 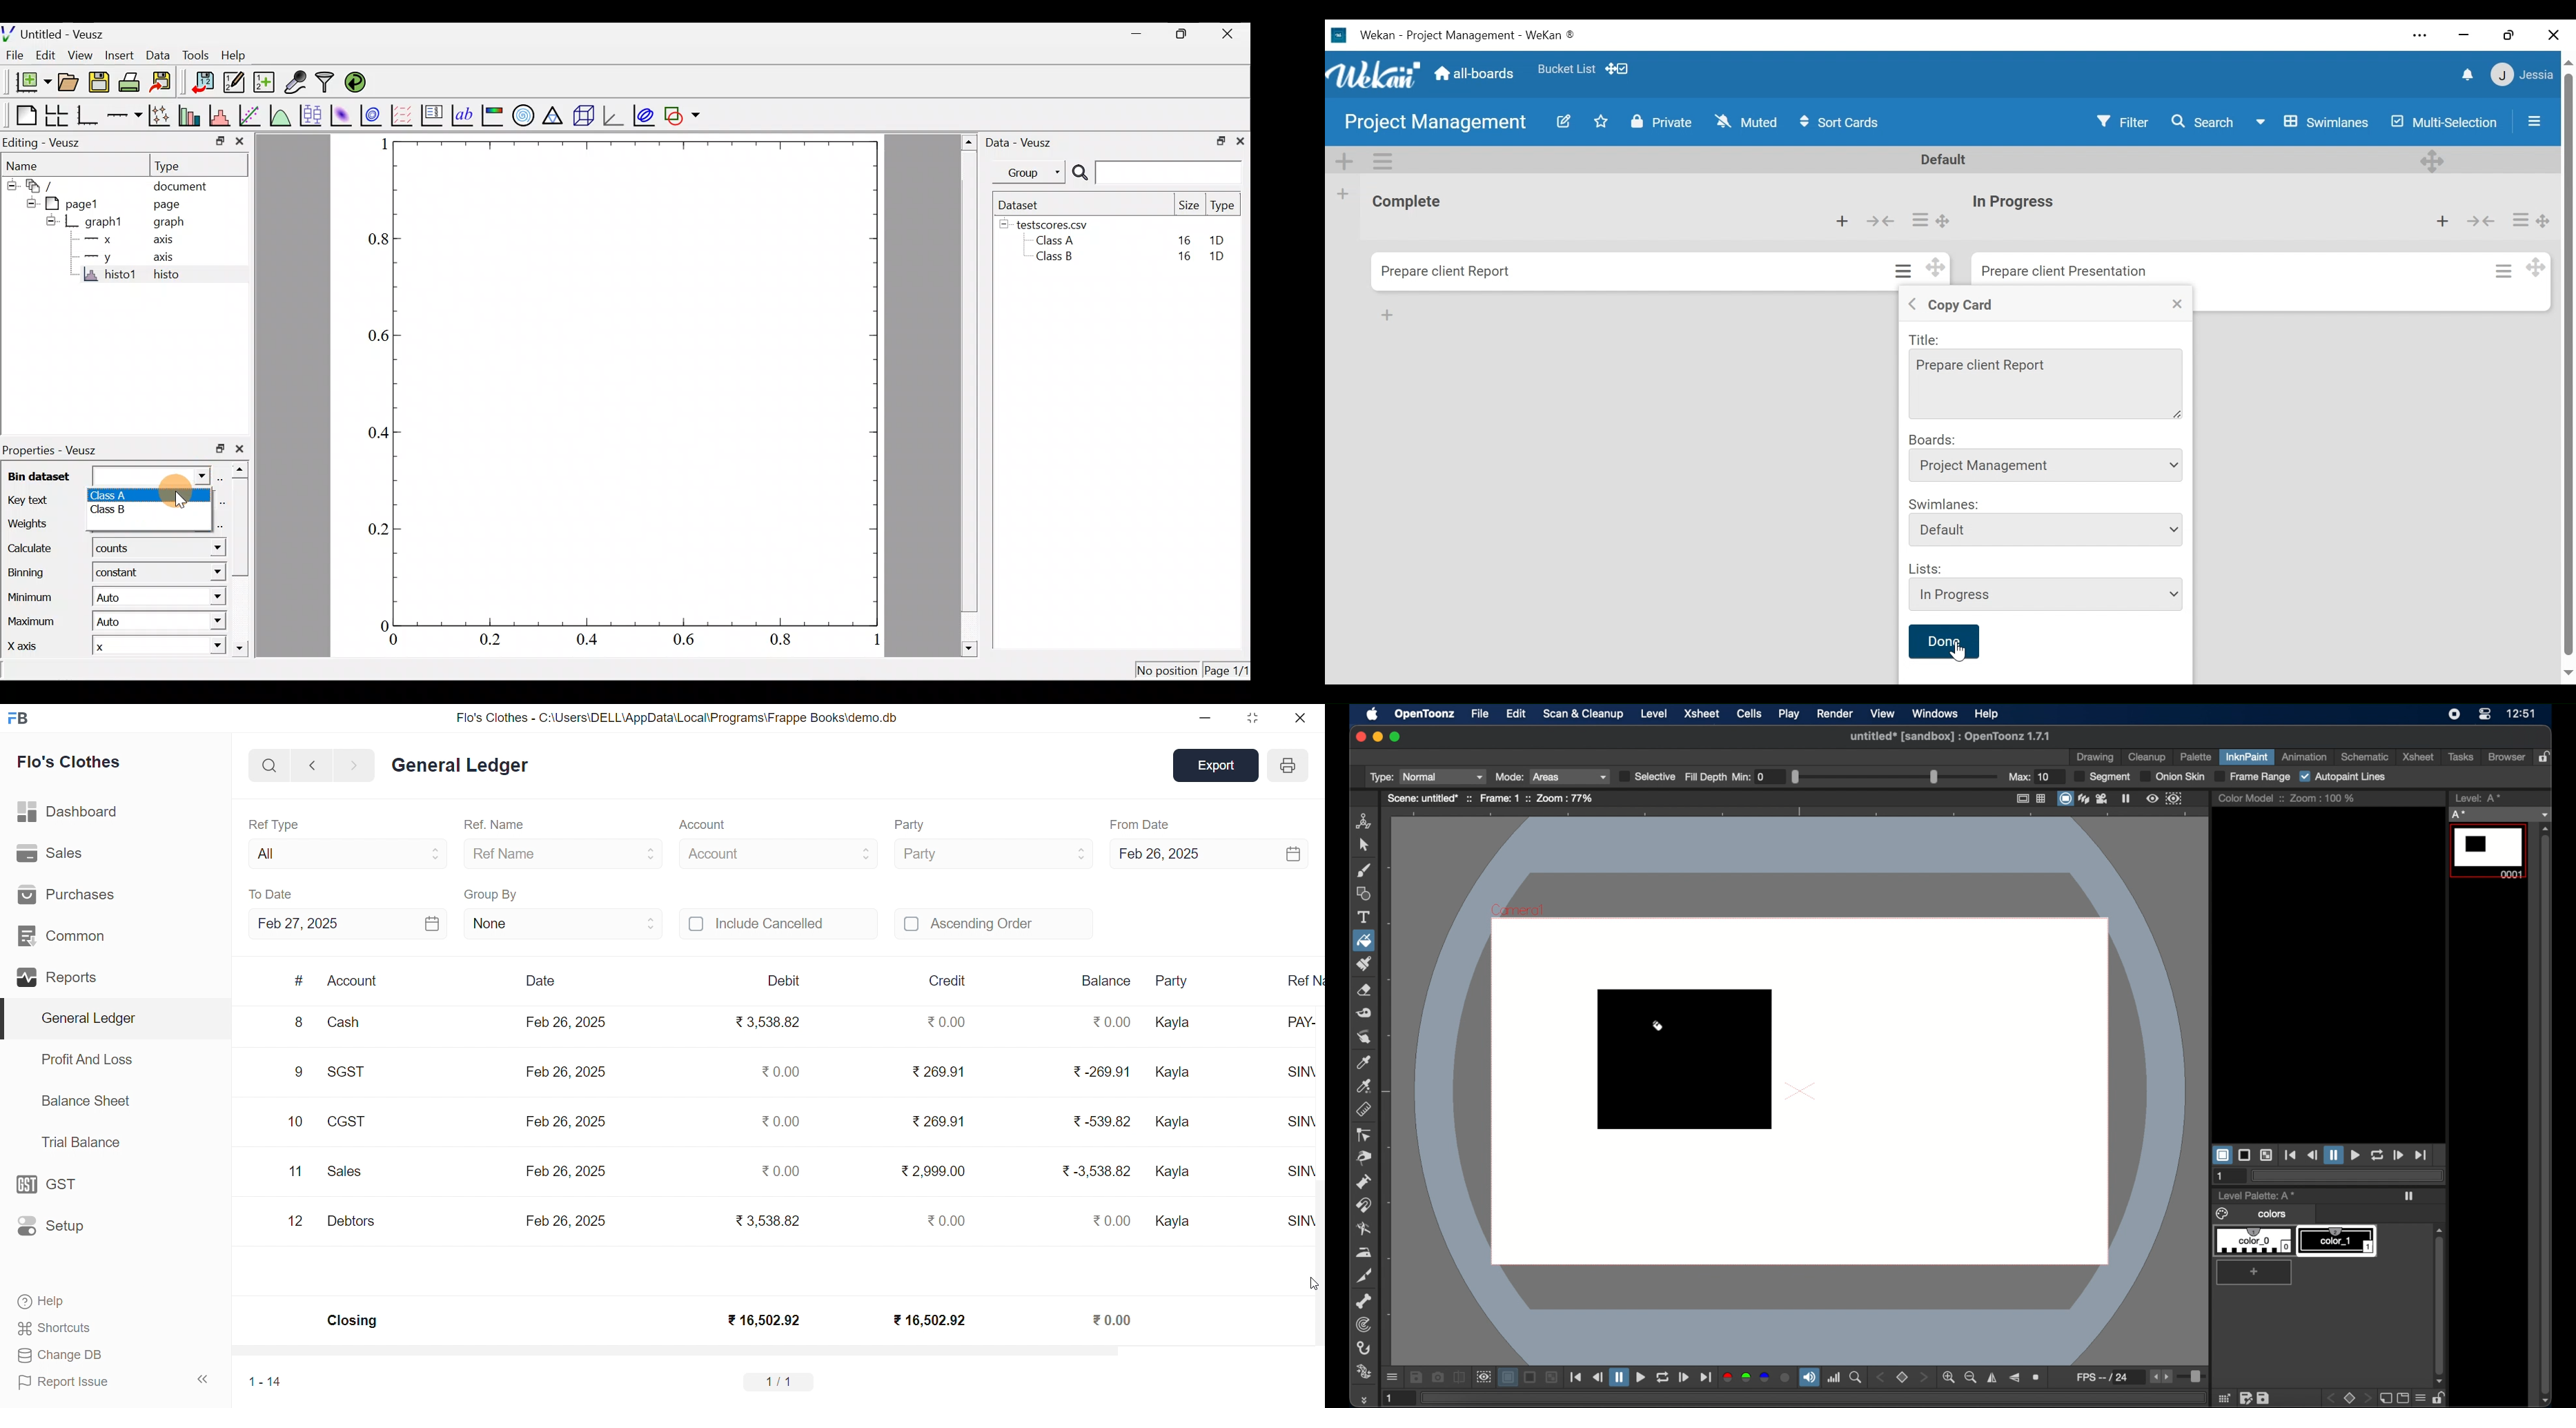 I want to click on Kayla, so click(x=1176, y=1124).